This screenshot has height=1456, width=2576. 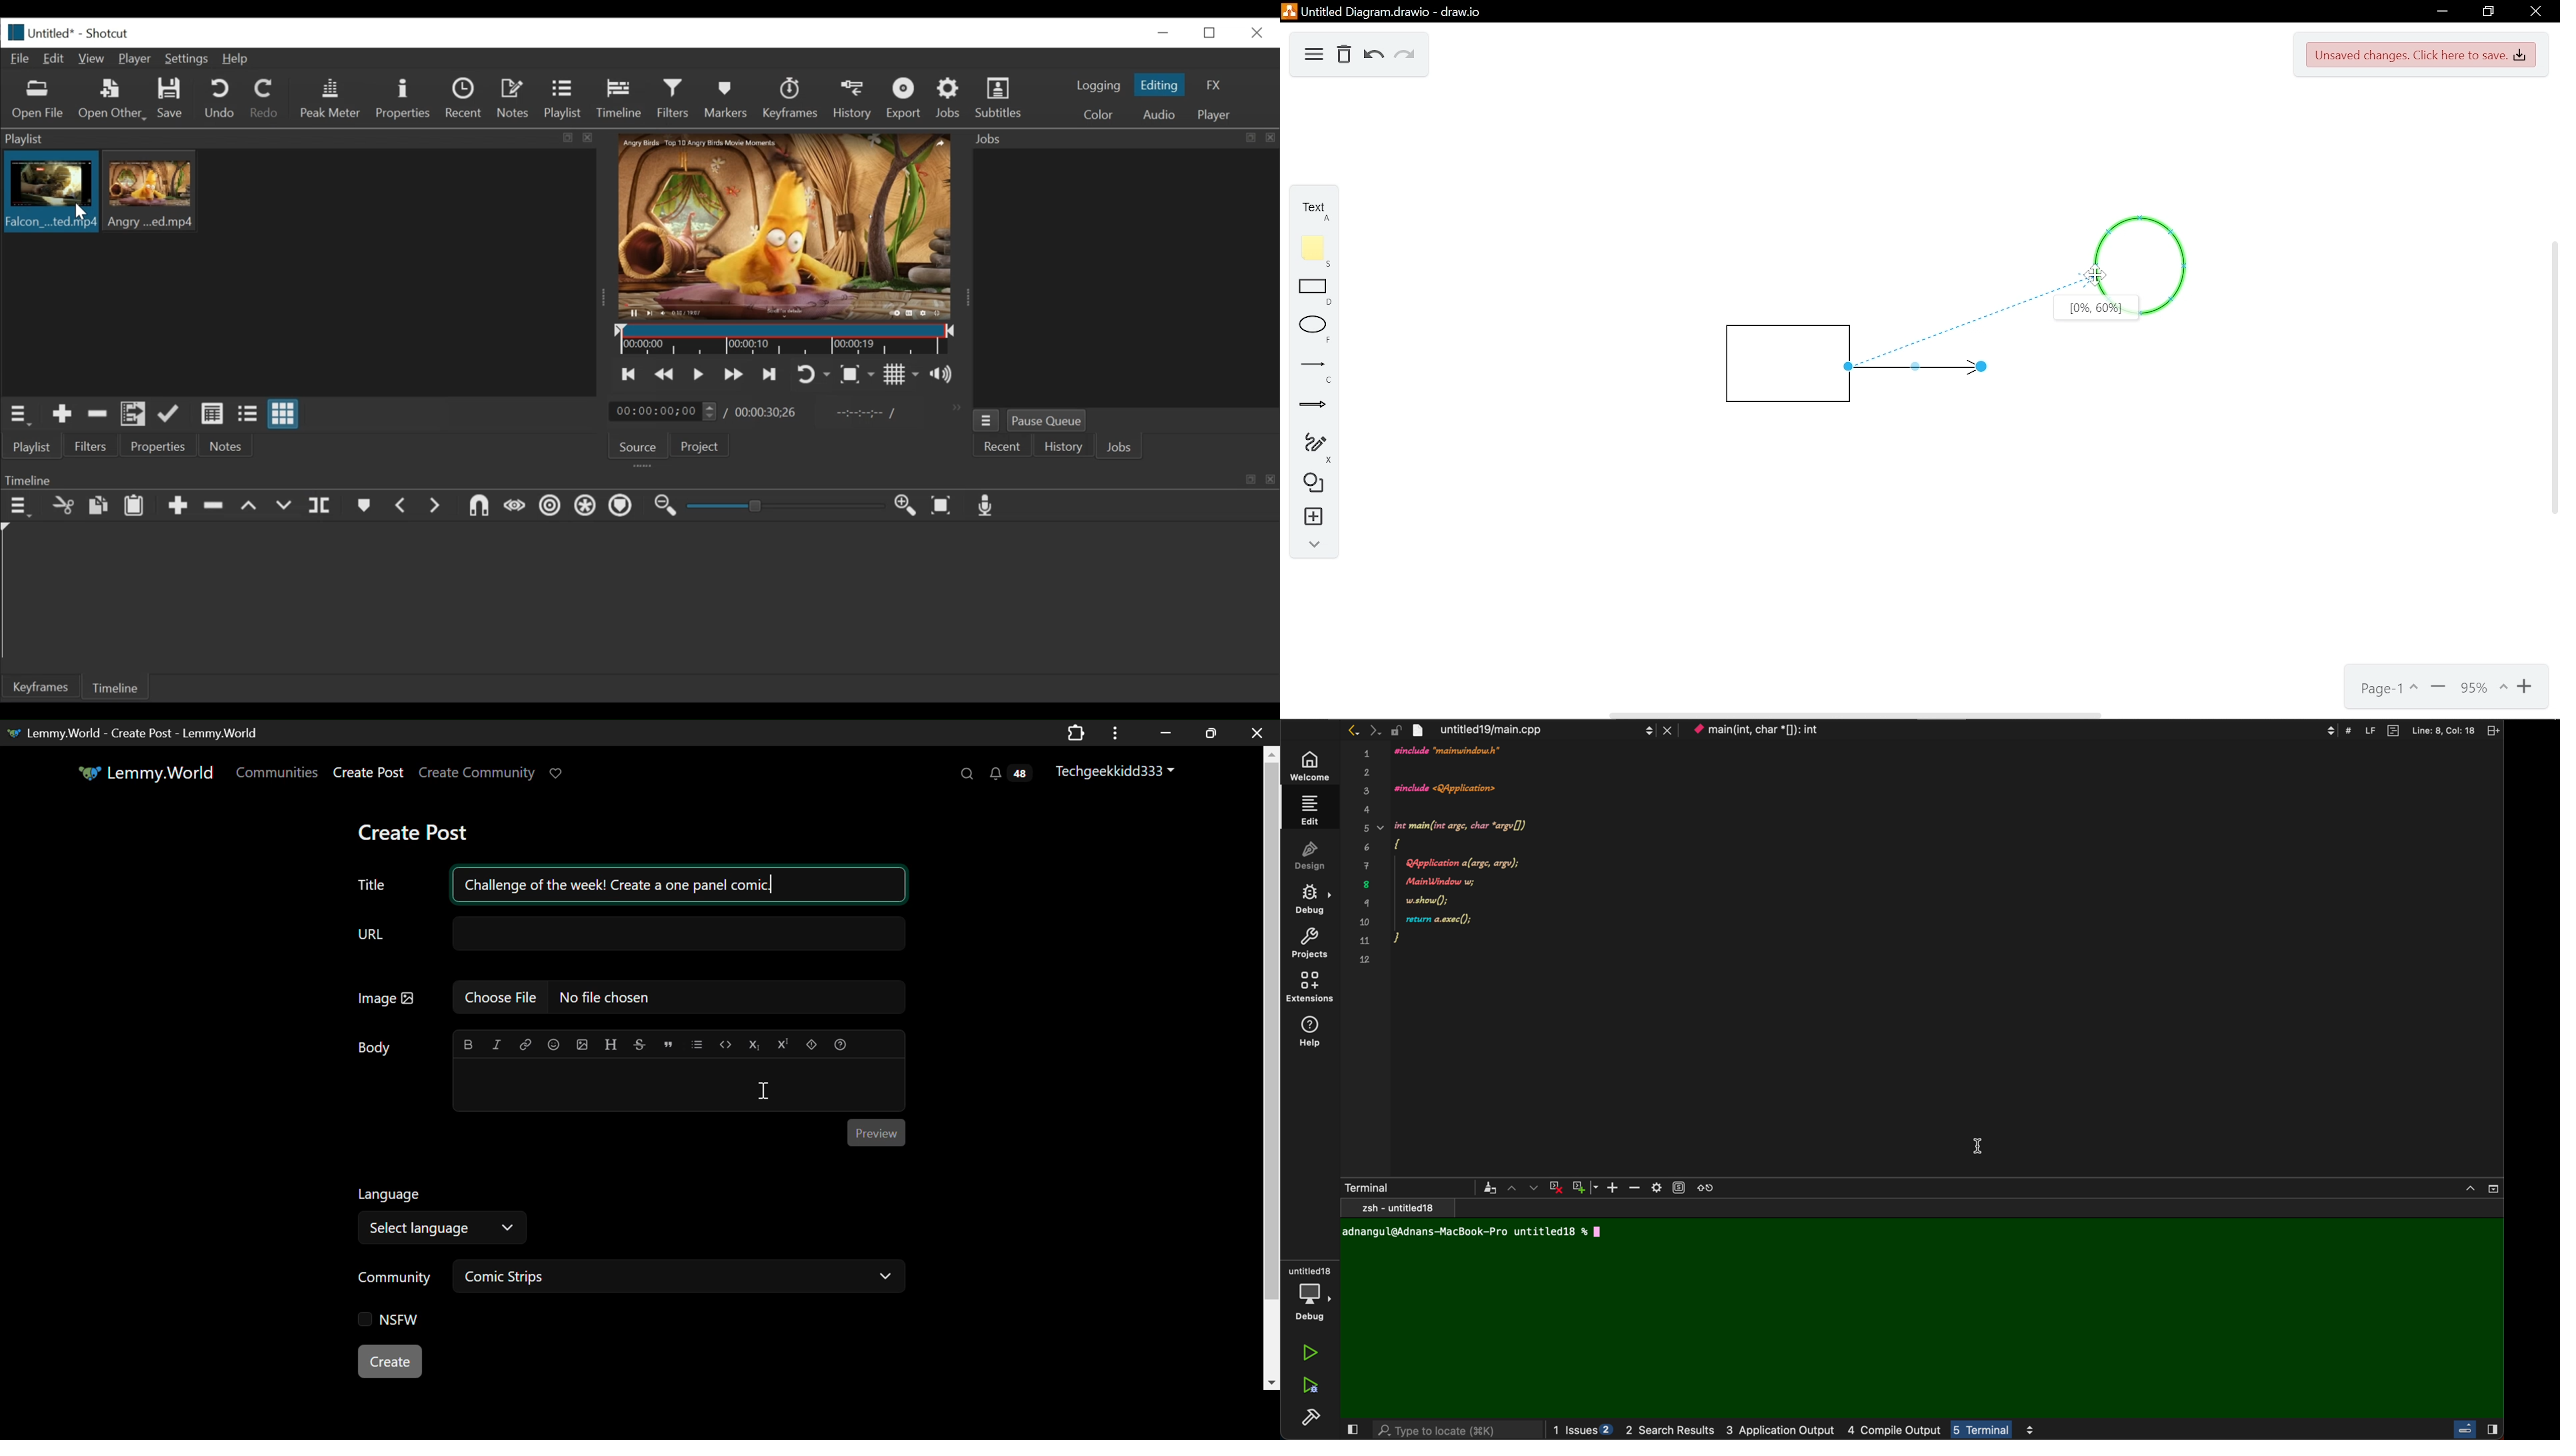 What do you see at coordinates (725, 1044) in the screenshot?
I see `Code` at bounding box center [725, 1044].